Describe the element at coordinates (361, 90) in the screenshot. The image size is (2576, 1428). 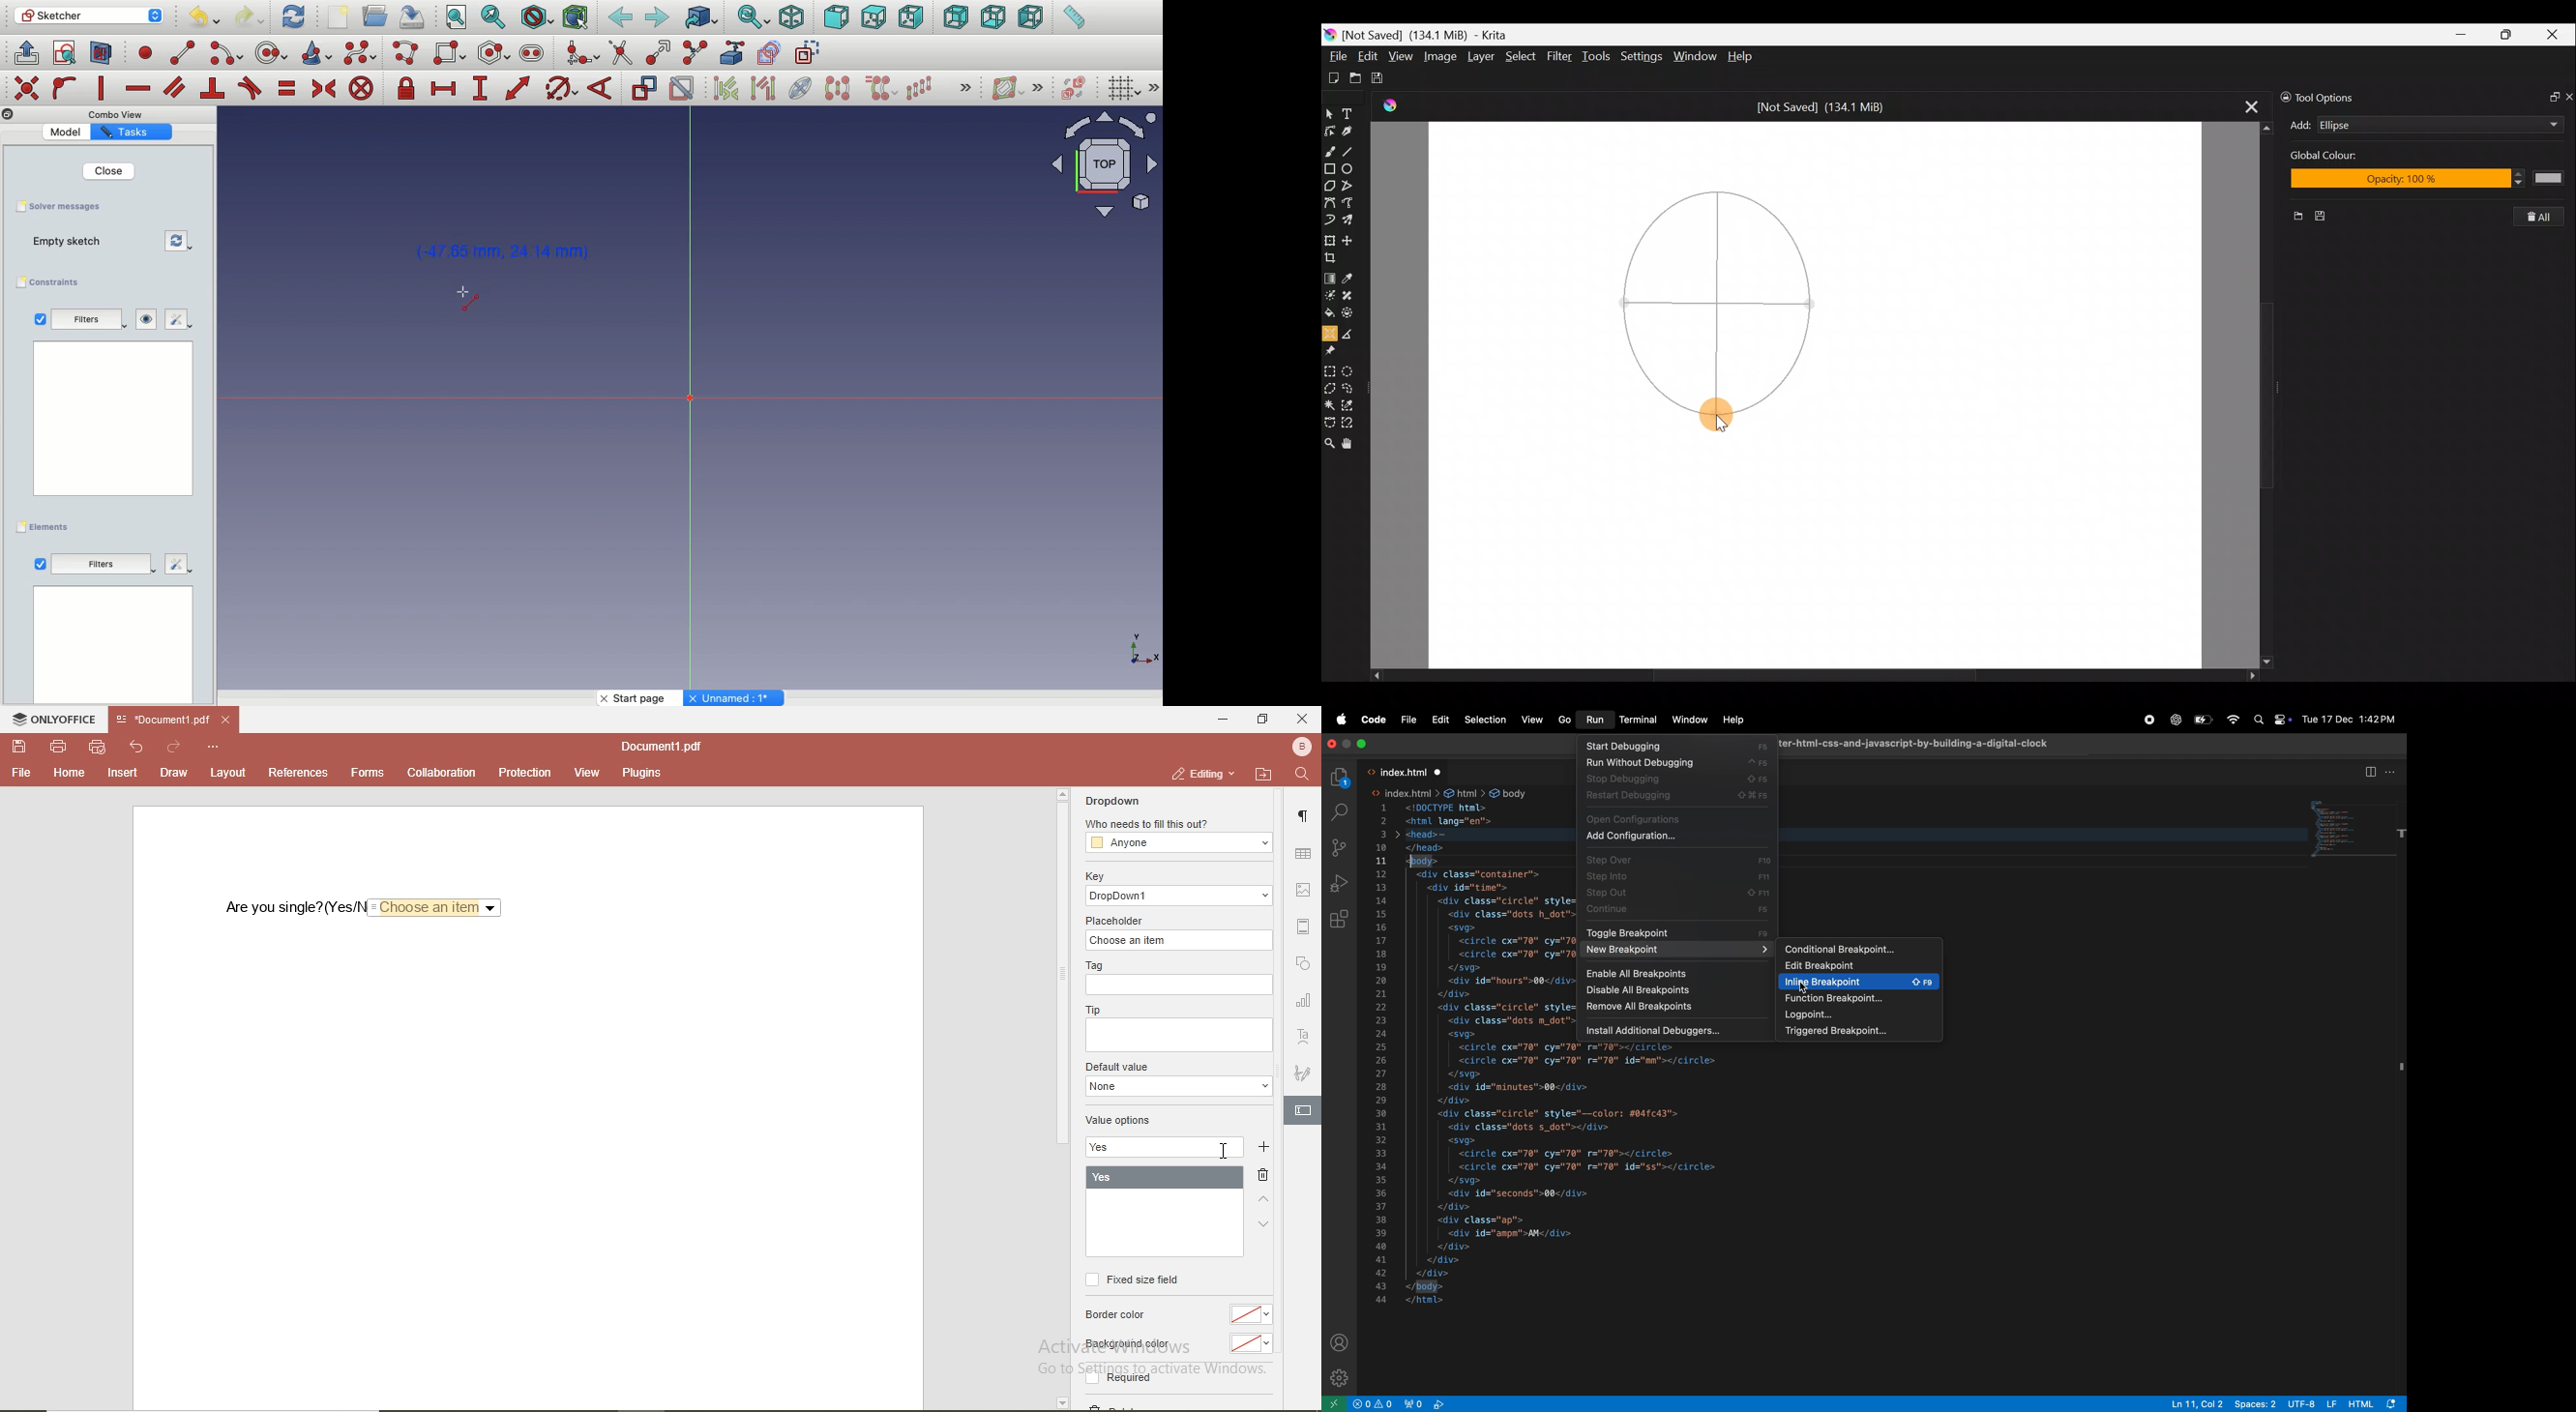
I see `Constrain block` at that location.